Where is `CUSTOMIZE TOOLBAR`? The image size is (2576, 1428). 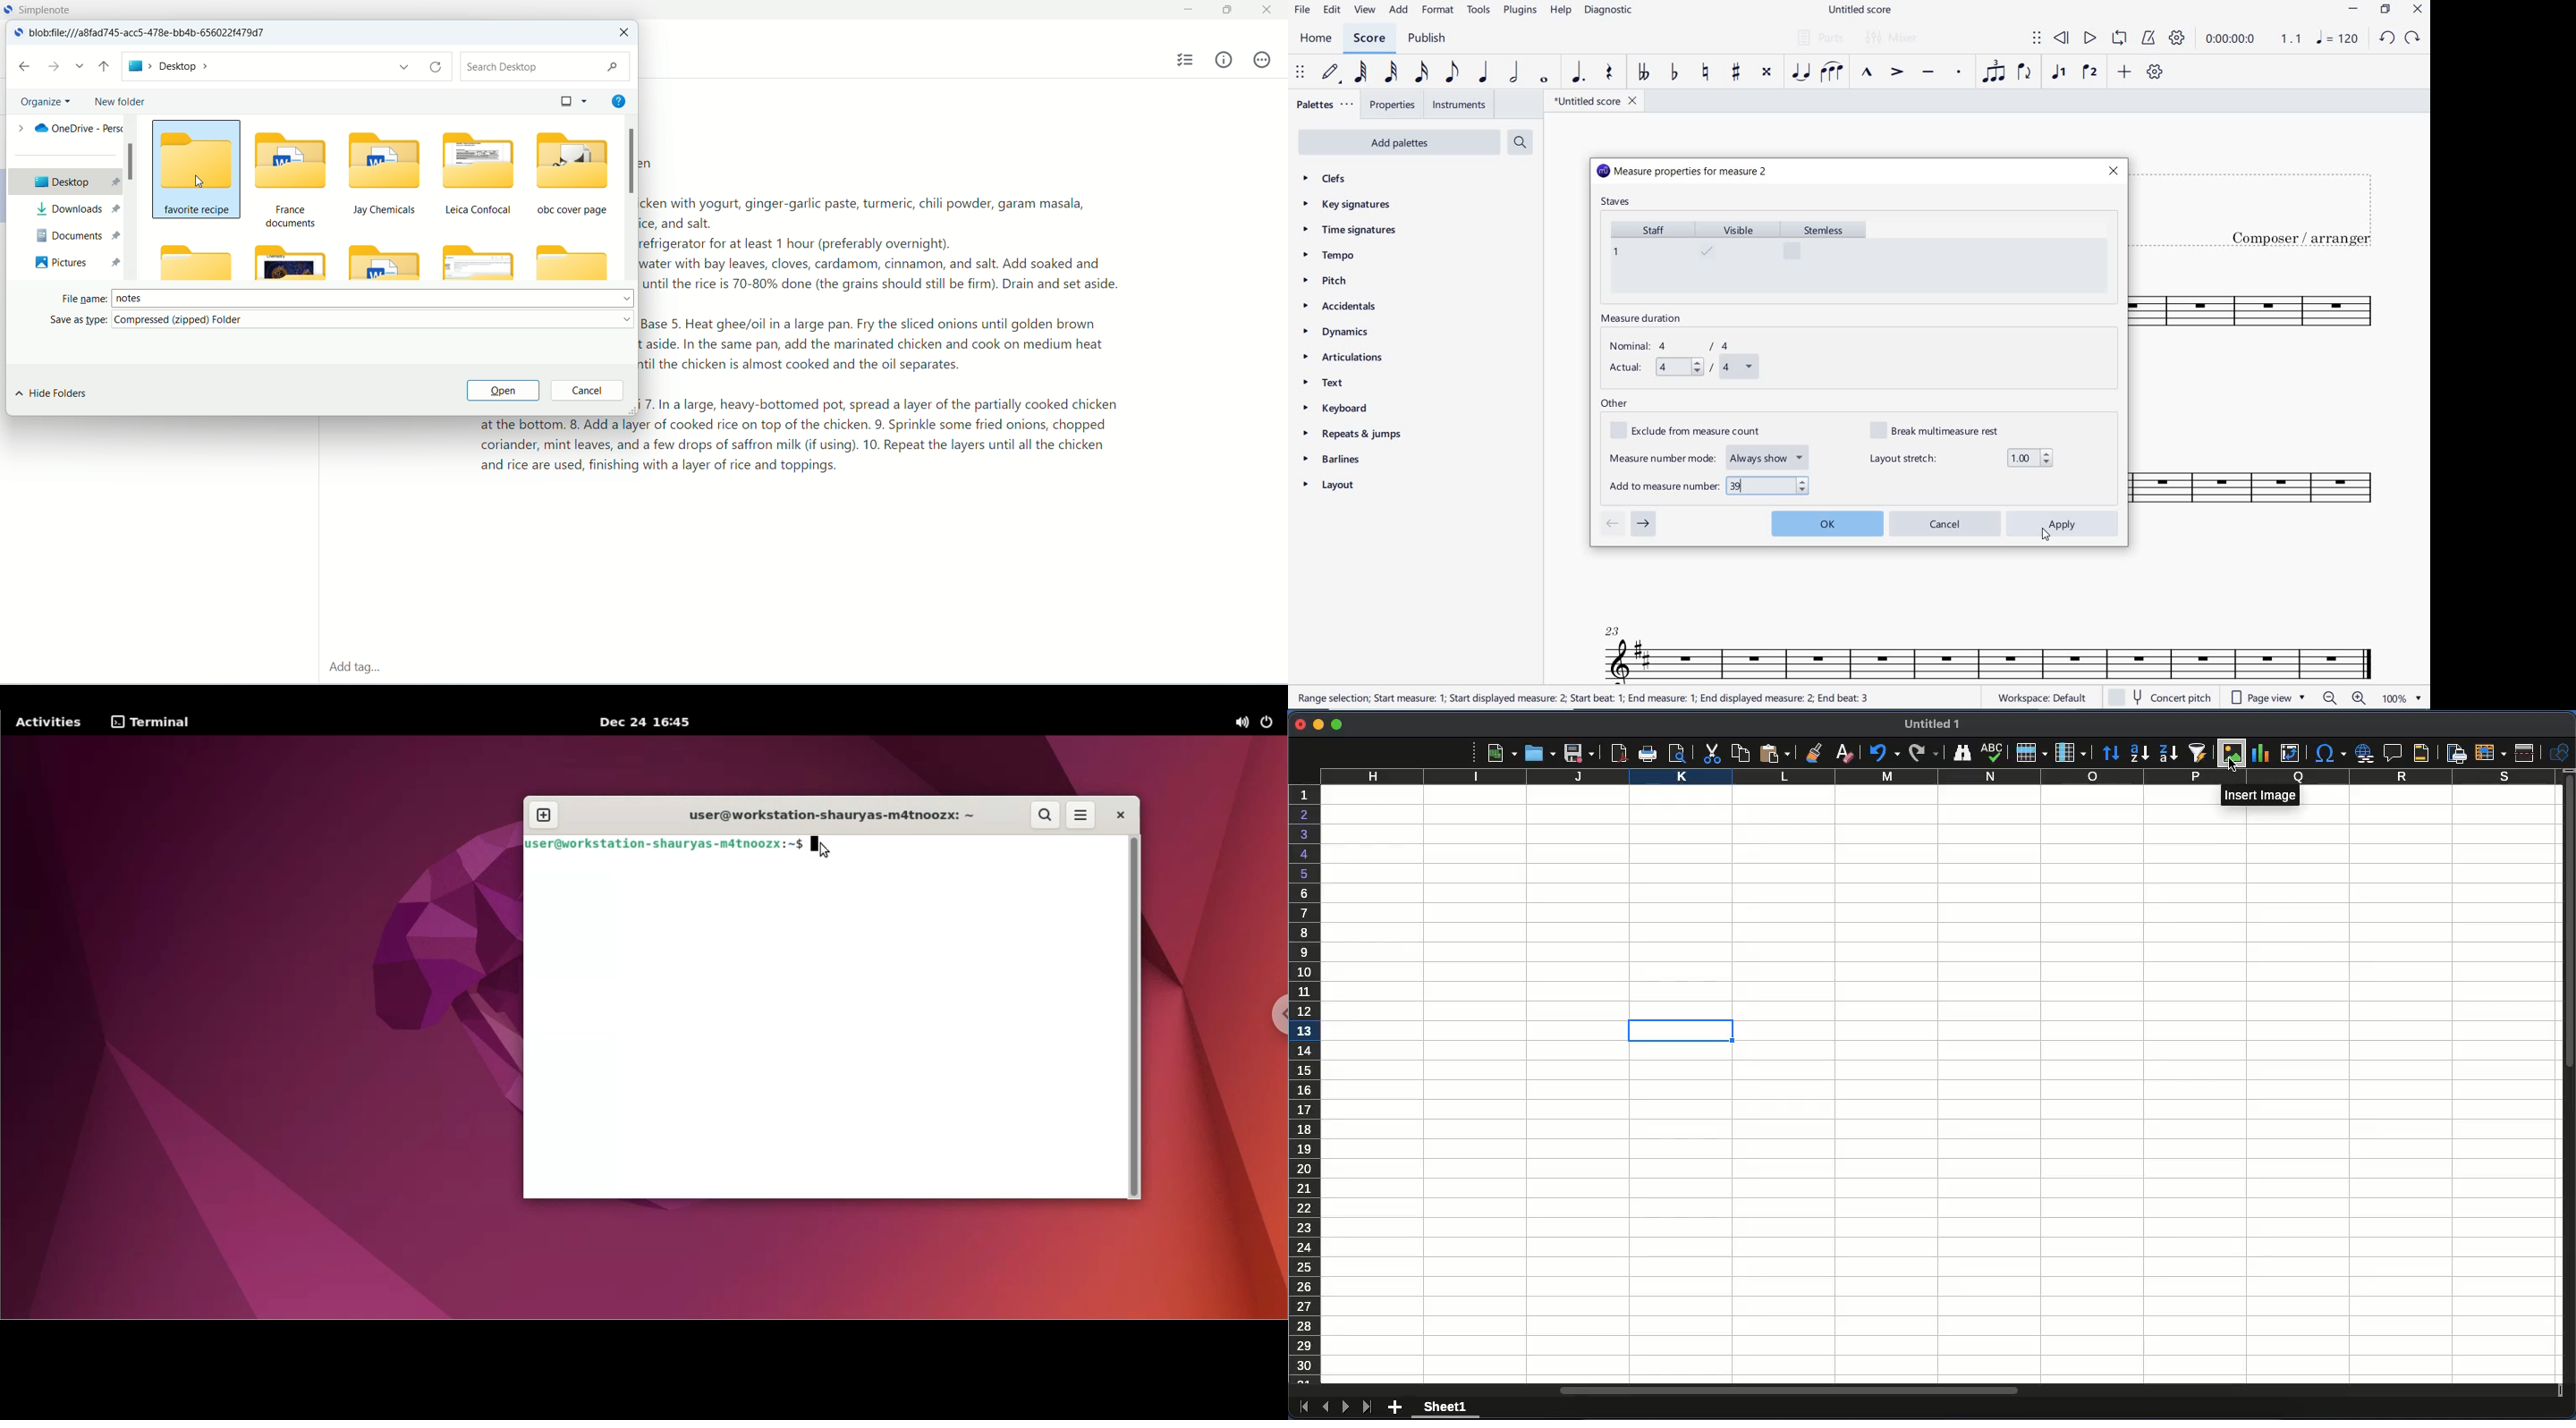
CUSTOMIZE TOOLBAR is located at coordinates (2155, 72).